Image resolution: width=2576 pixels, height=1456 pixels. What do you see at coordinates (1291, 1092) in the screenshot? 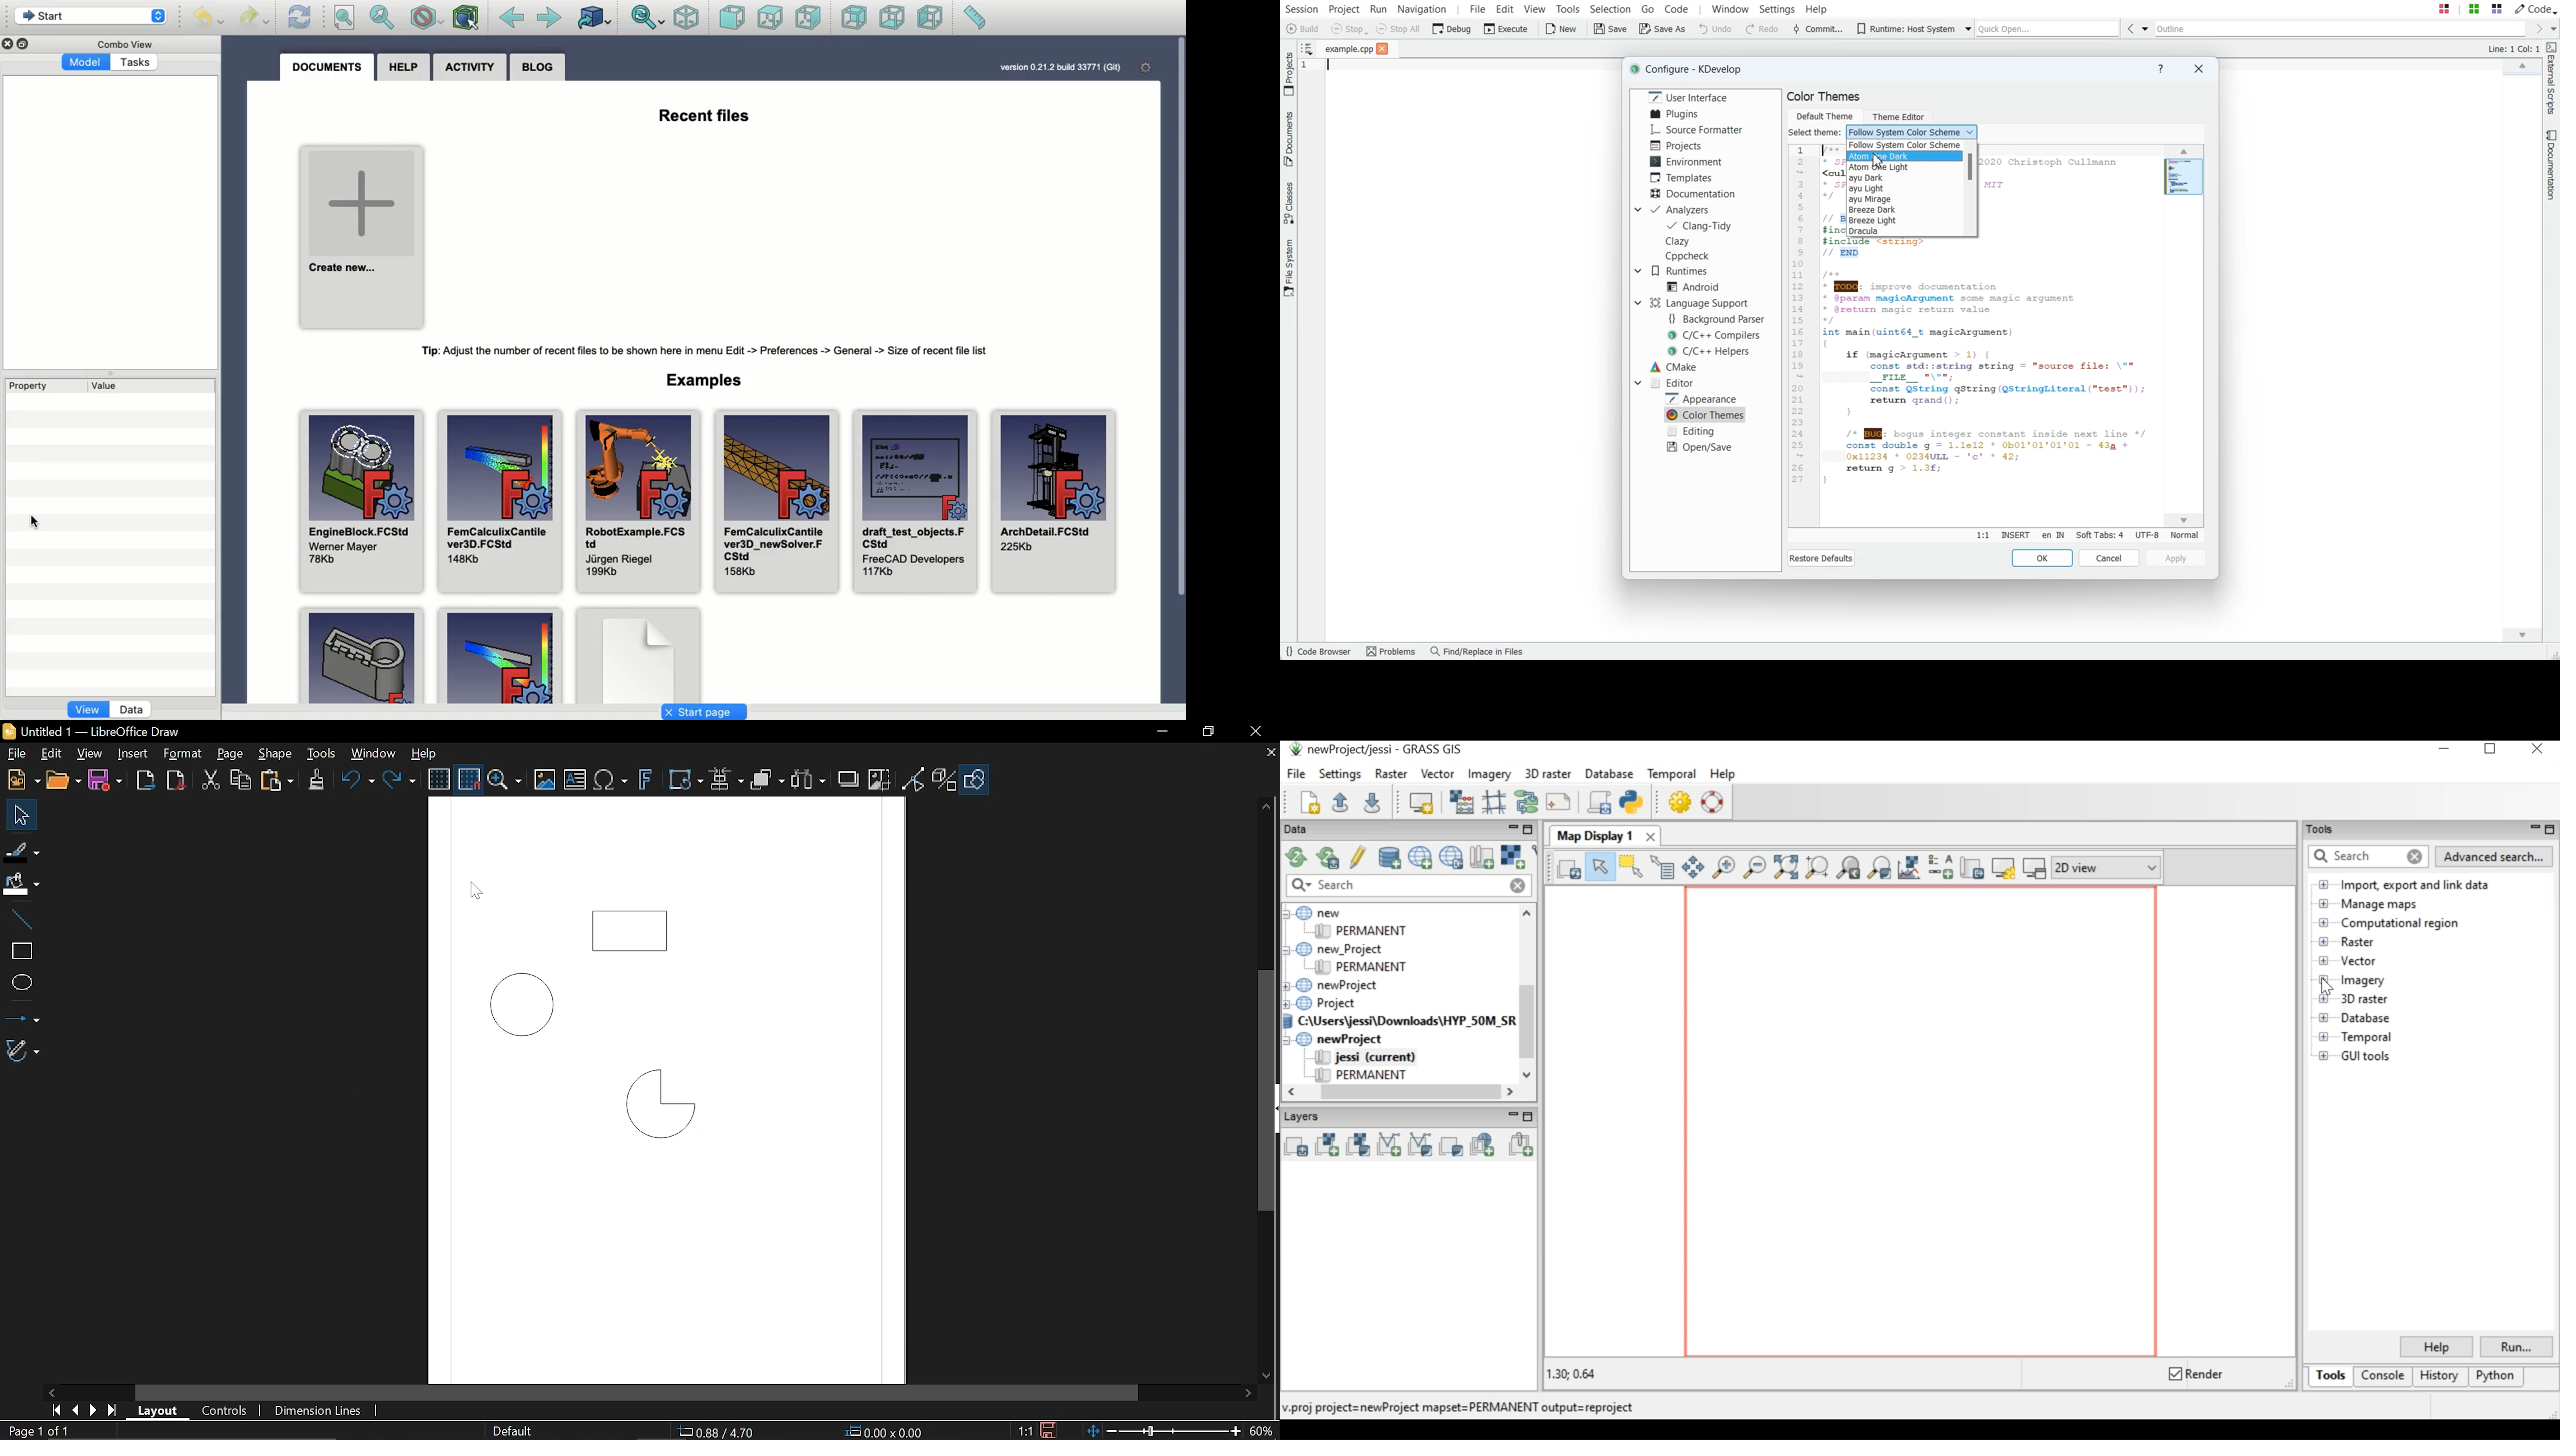
I see `Scroll left` at bounding box center [1291, 1092].